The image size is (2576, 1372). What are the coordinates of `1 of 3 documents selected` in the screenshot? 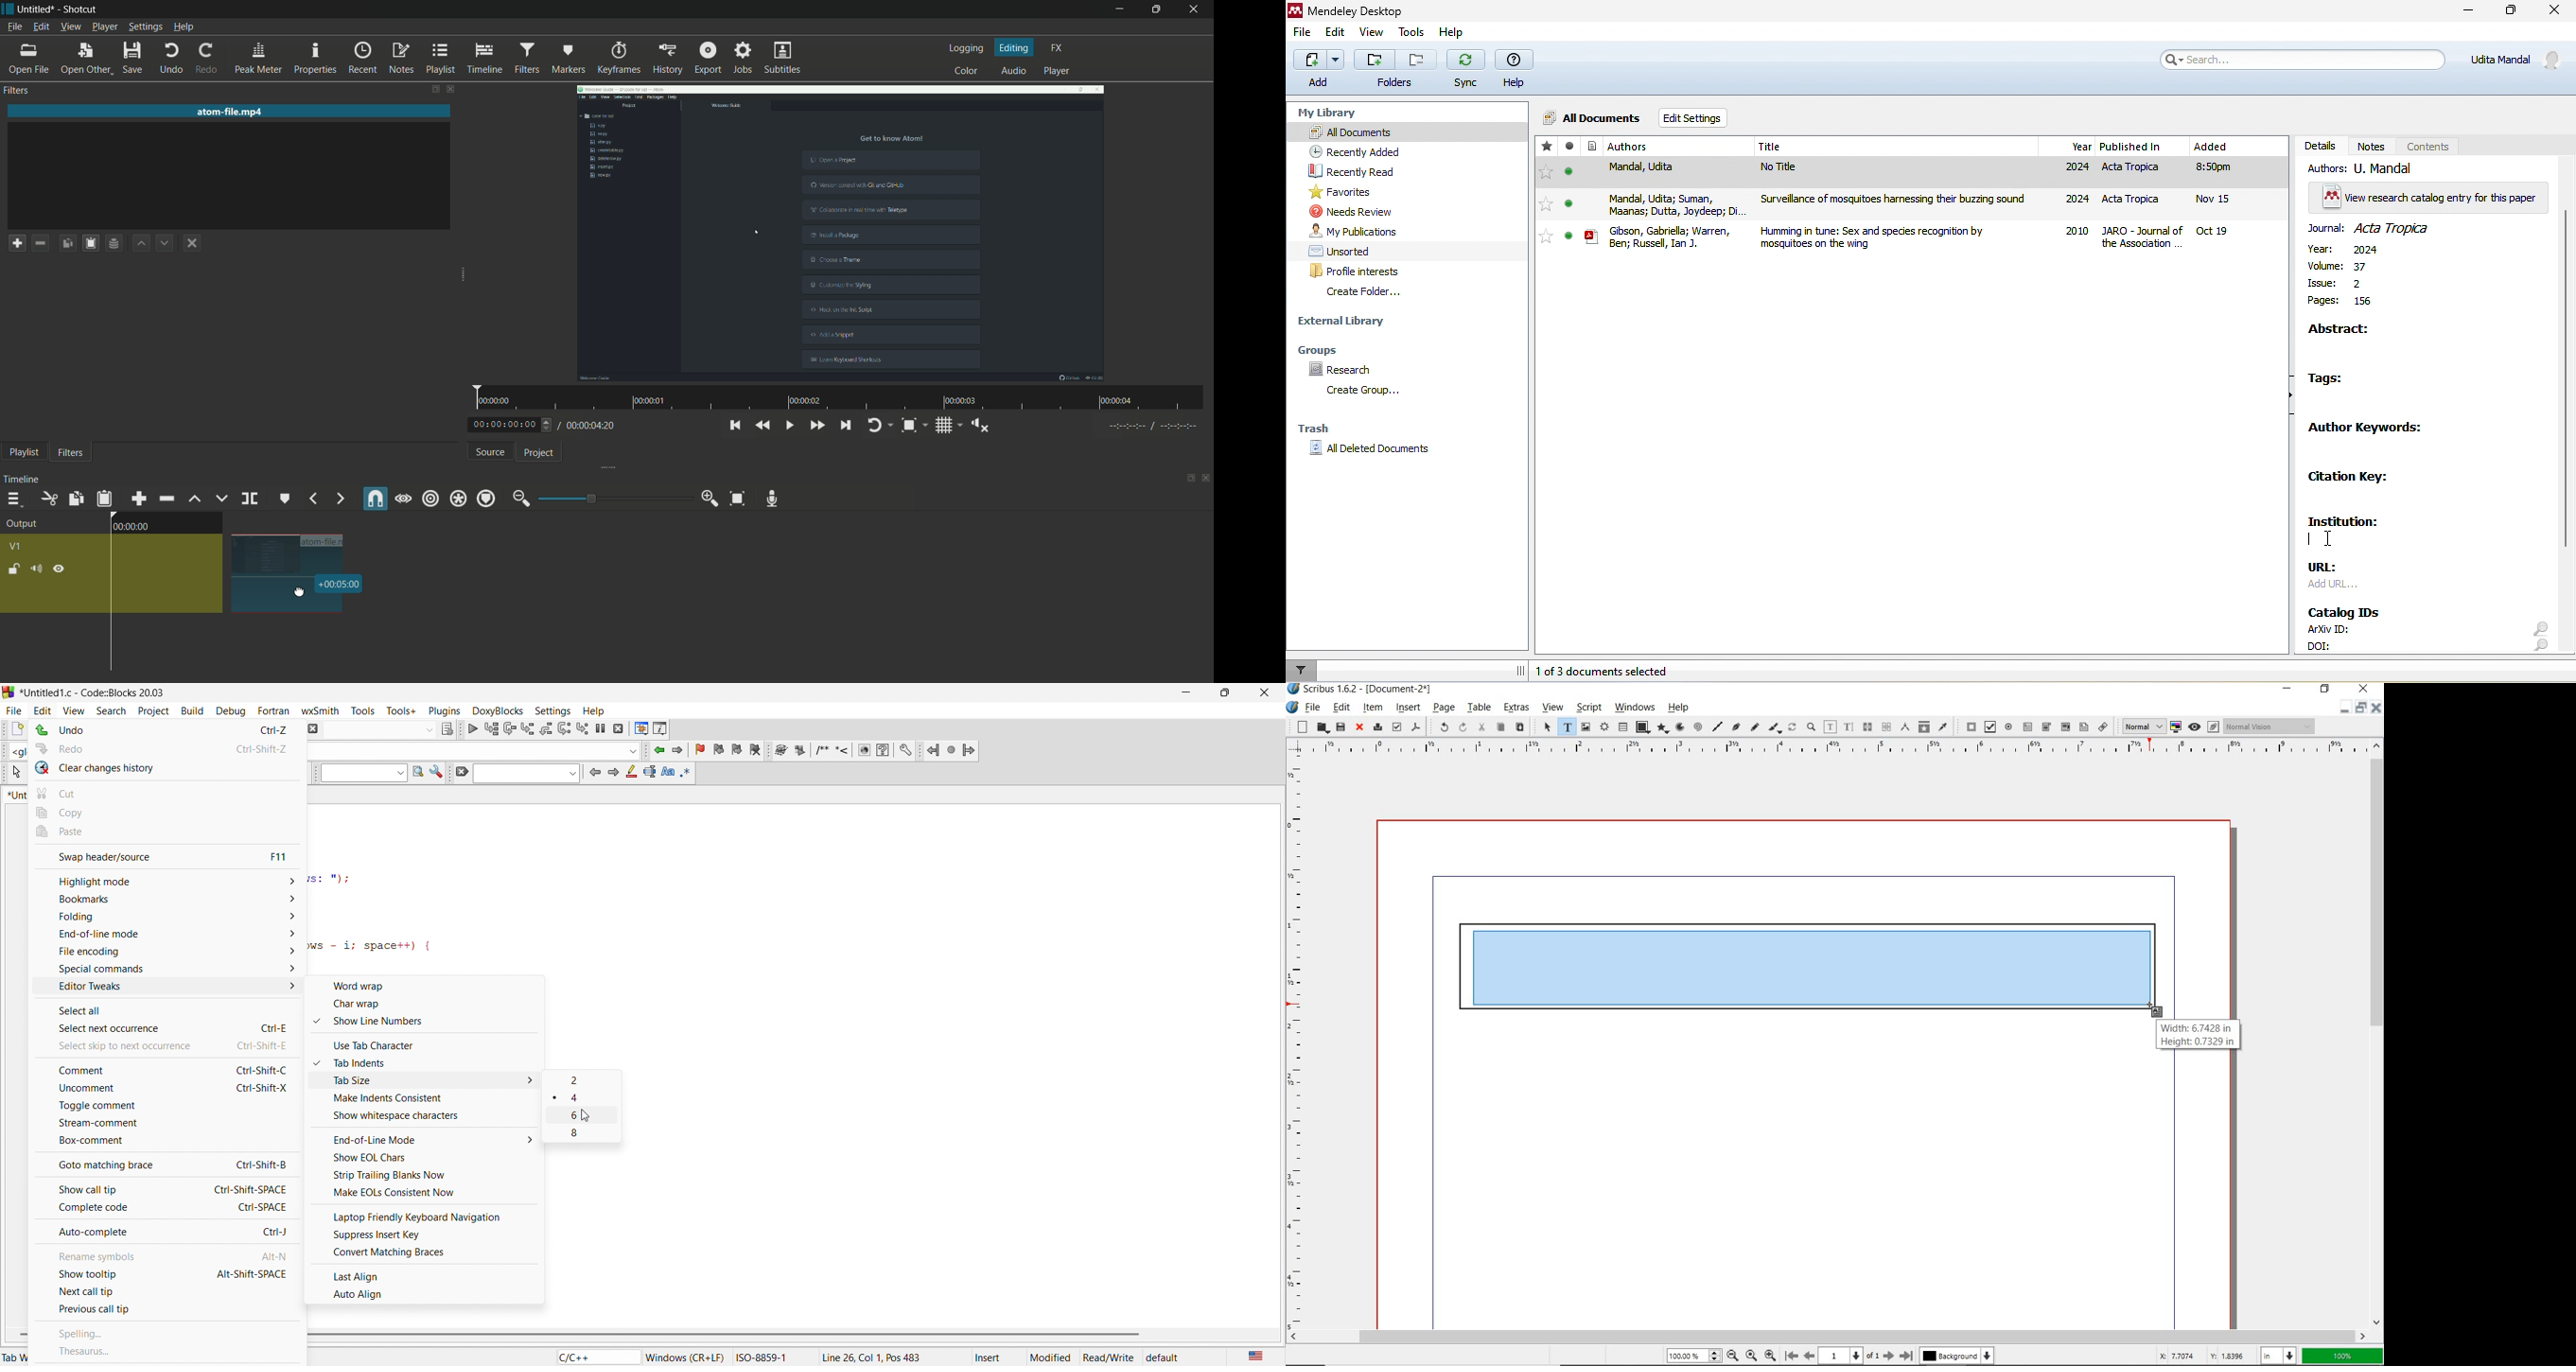 It's located at (1612, 673).